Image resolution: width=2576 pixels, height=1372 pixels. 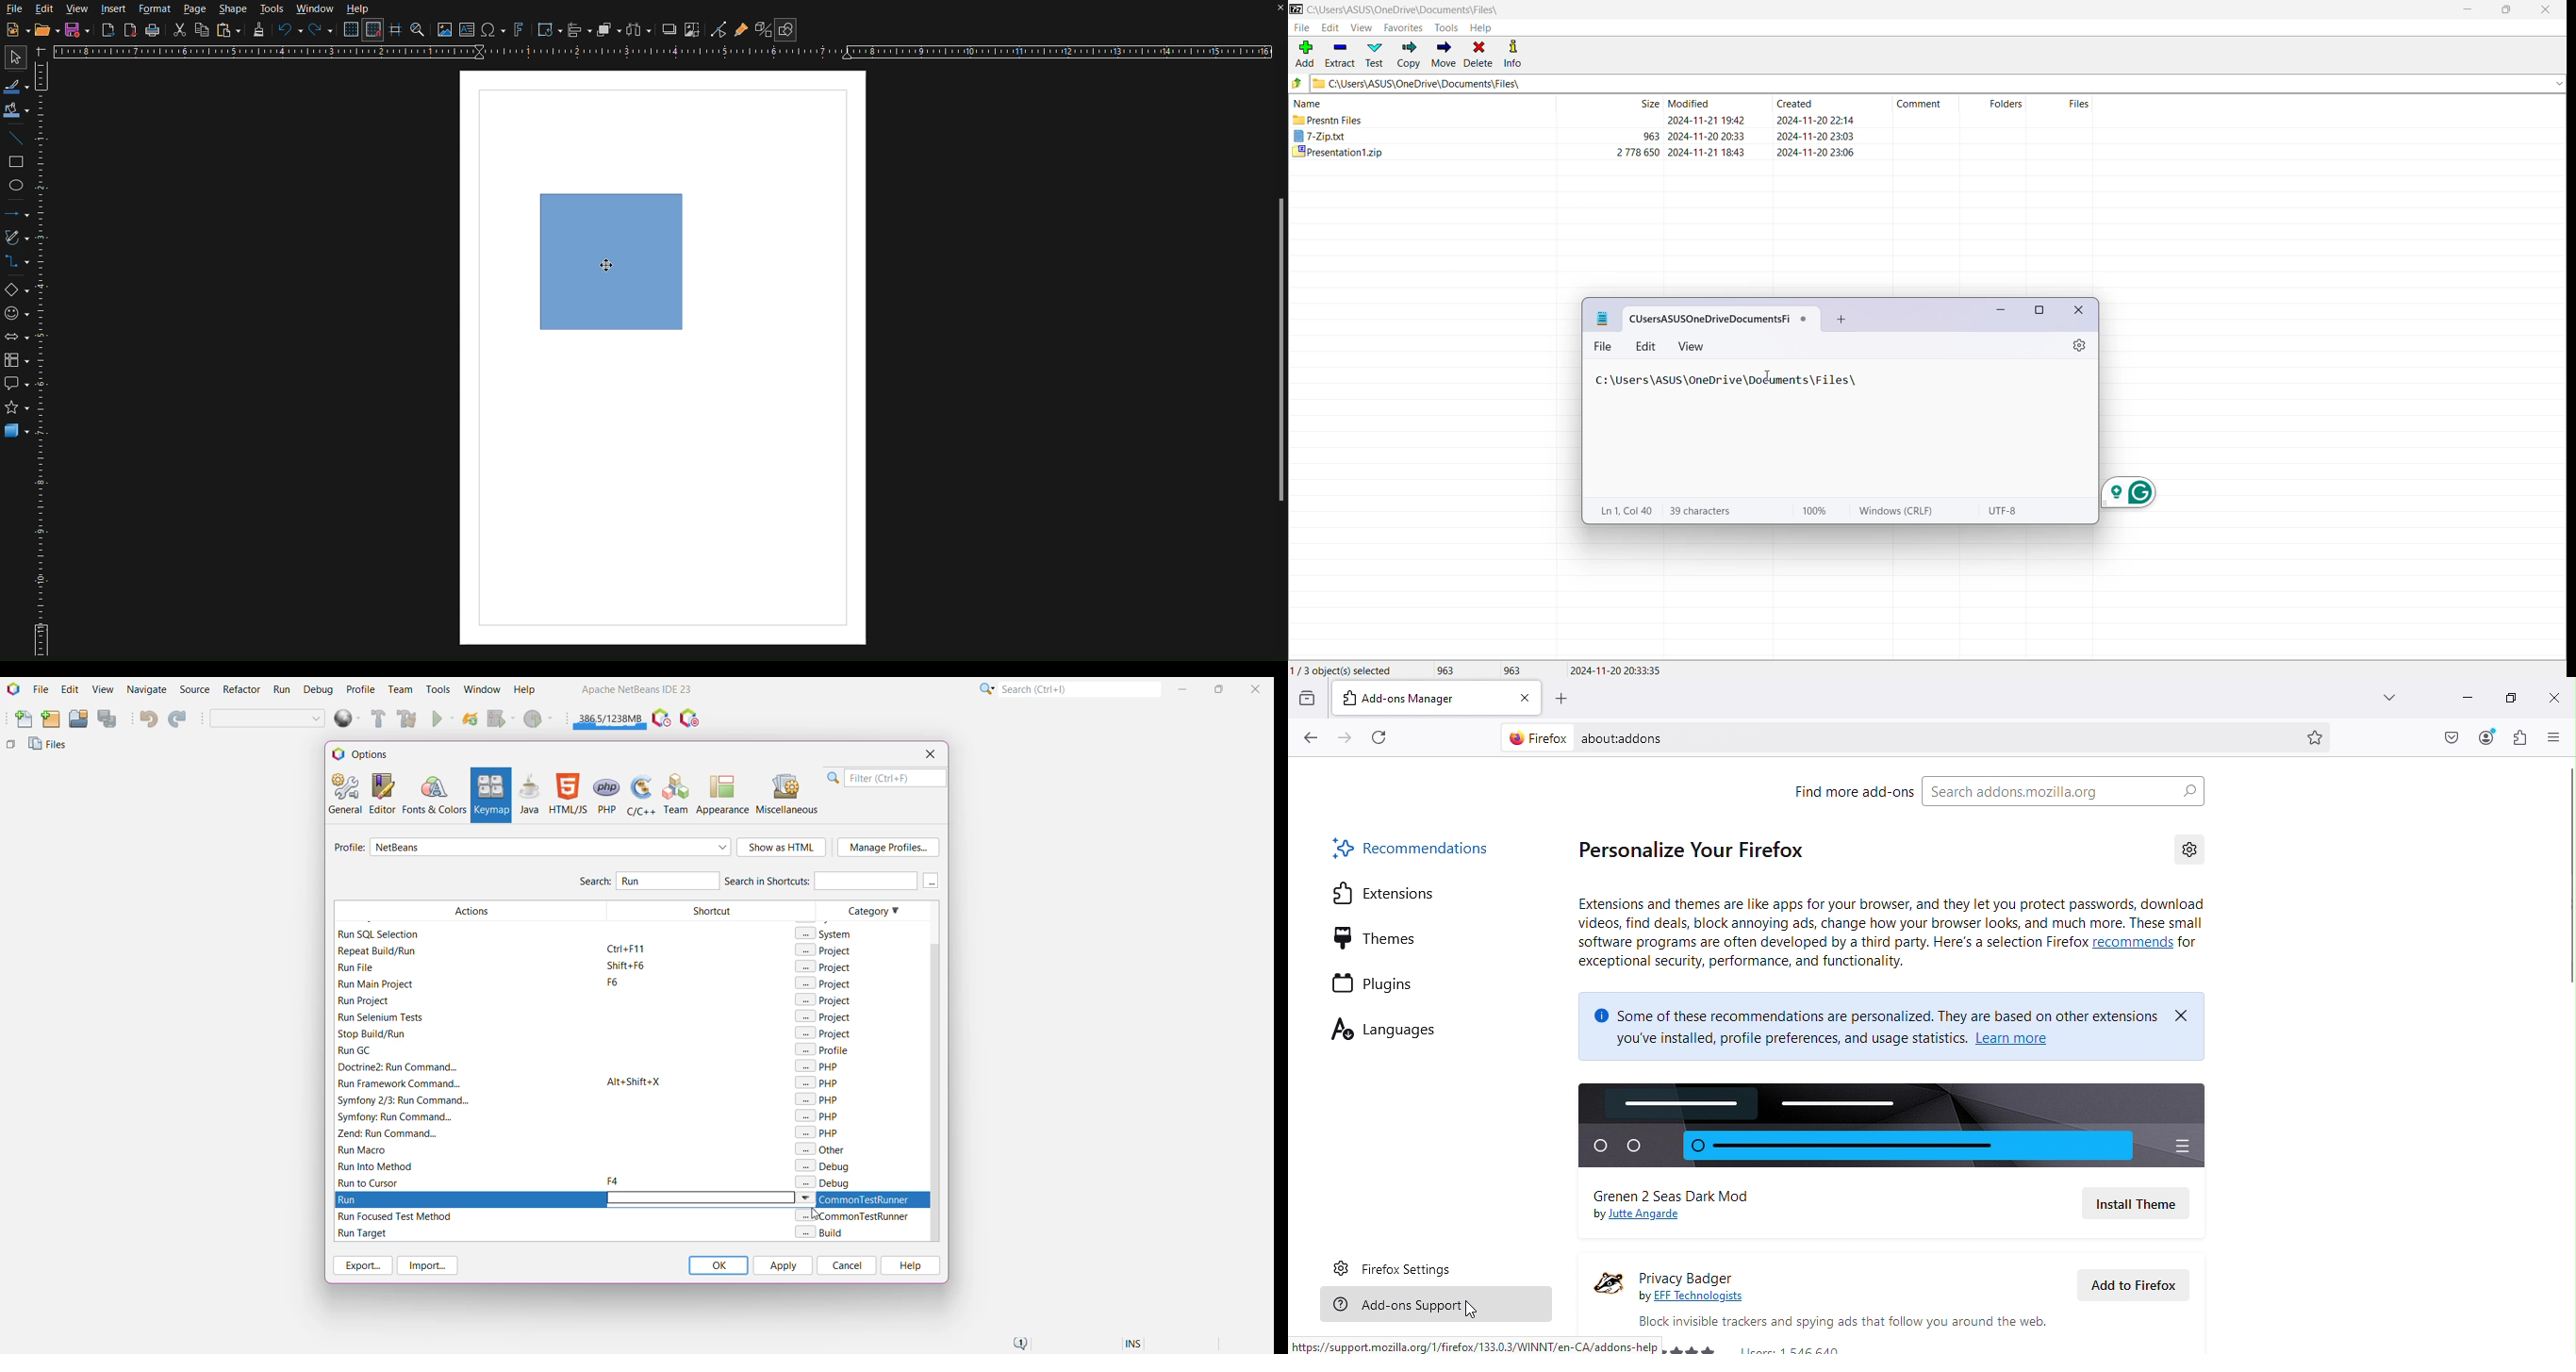 What do you see at coordinates (147, 719) in the screenshot?
I see `Undo` at bounding box center [147, 719].